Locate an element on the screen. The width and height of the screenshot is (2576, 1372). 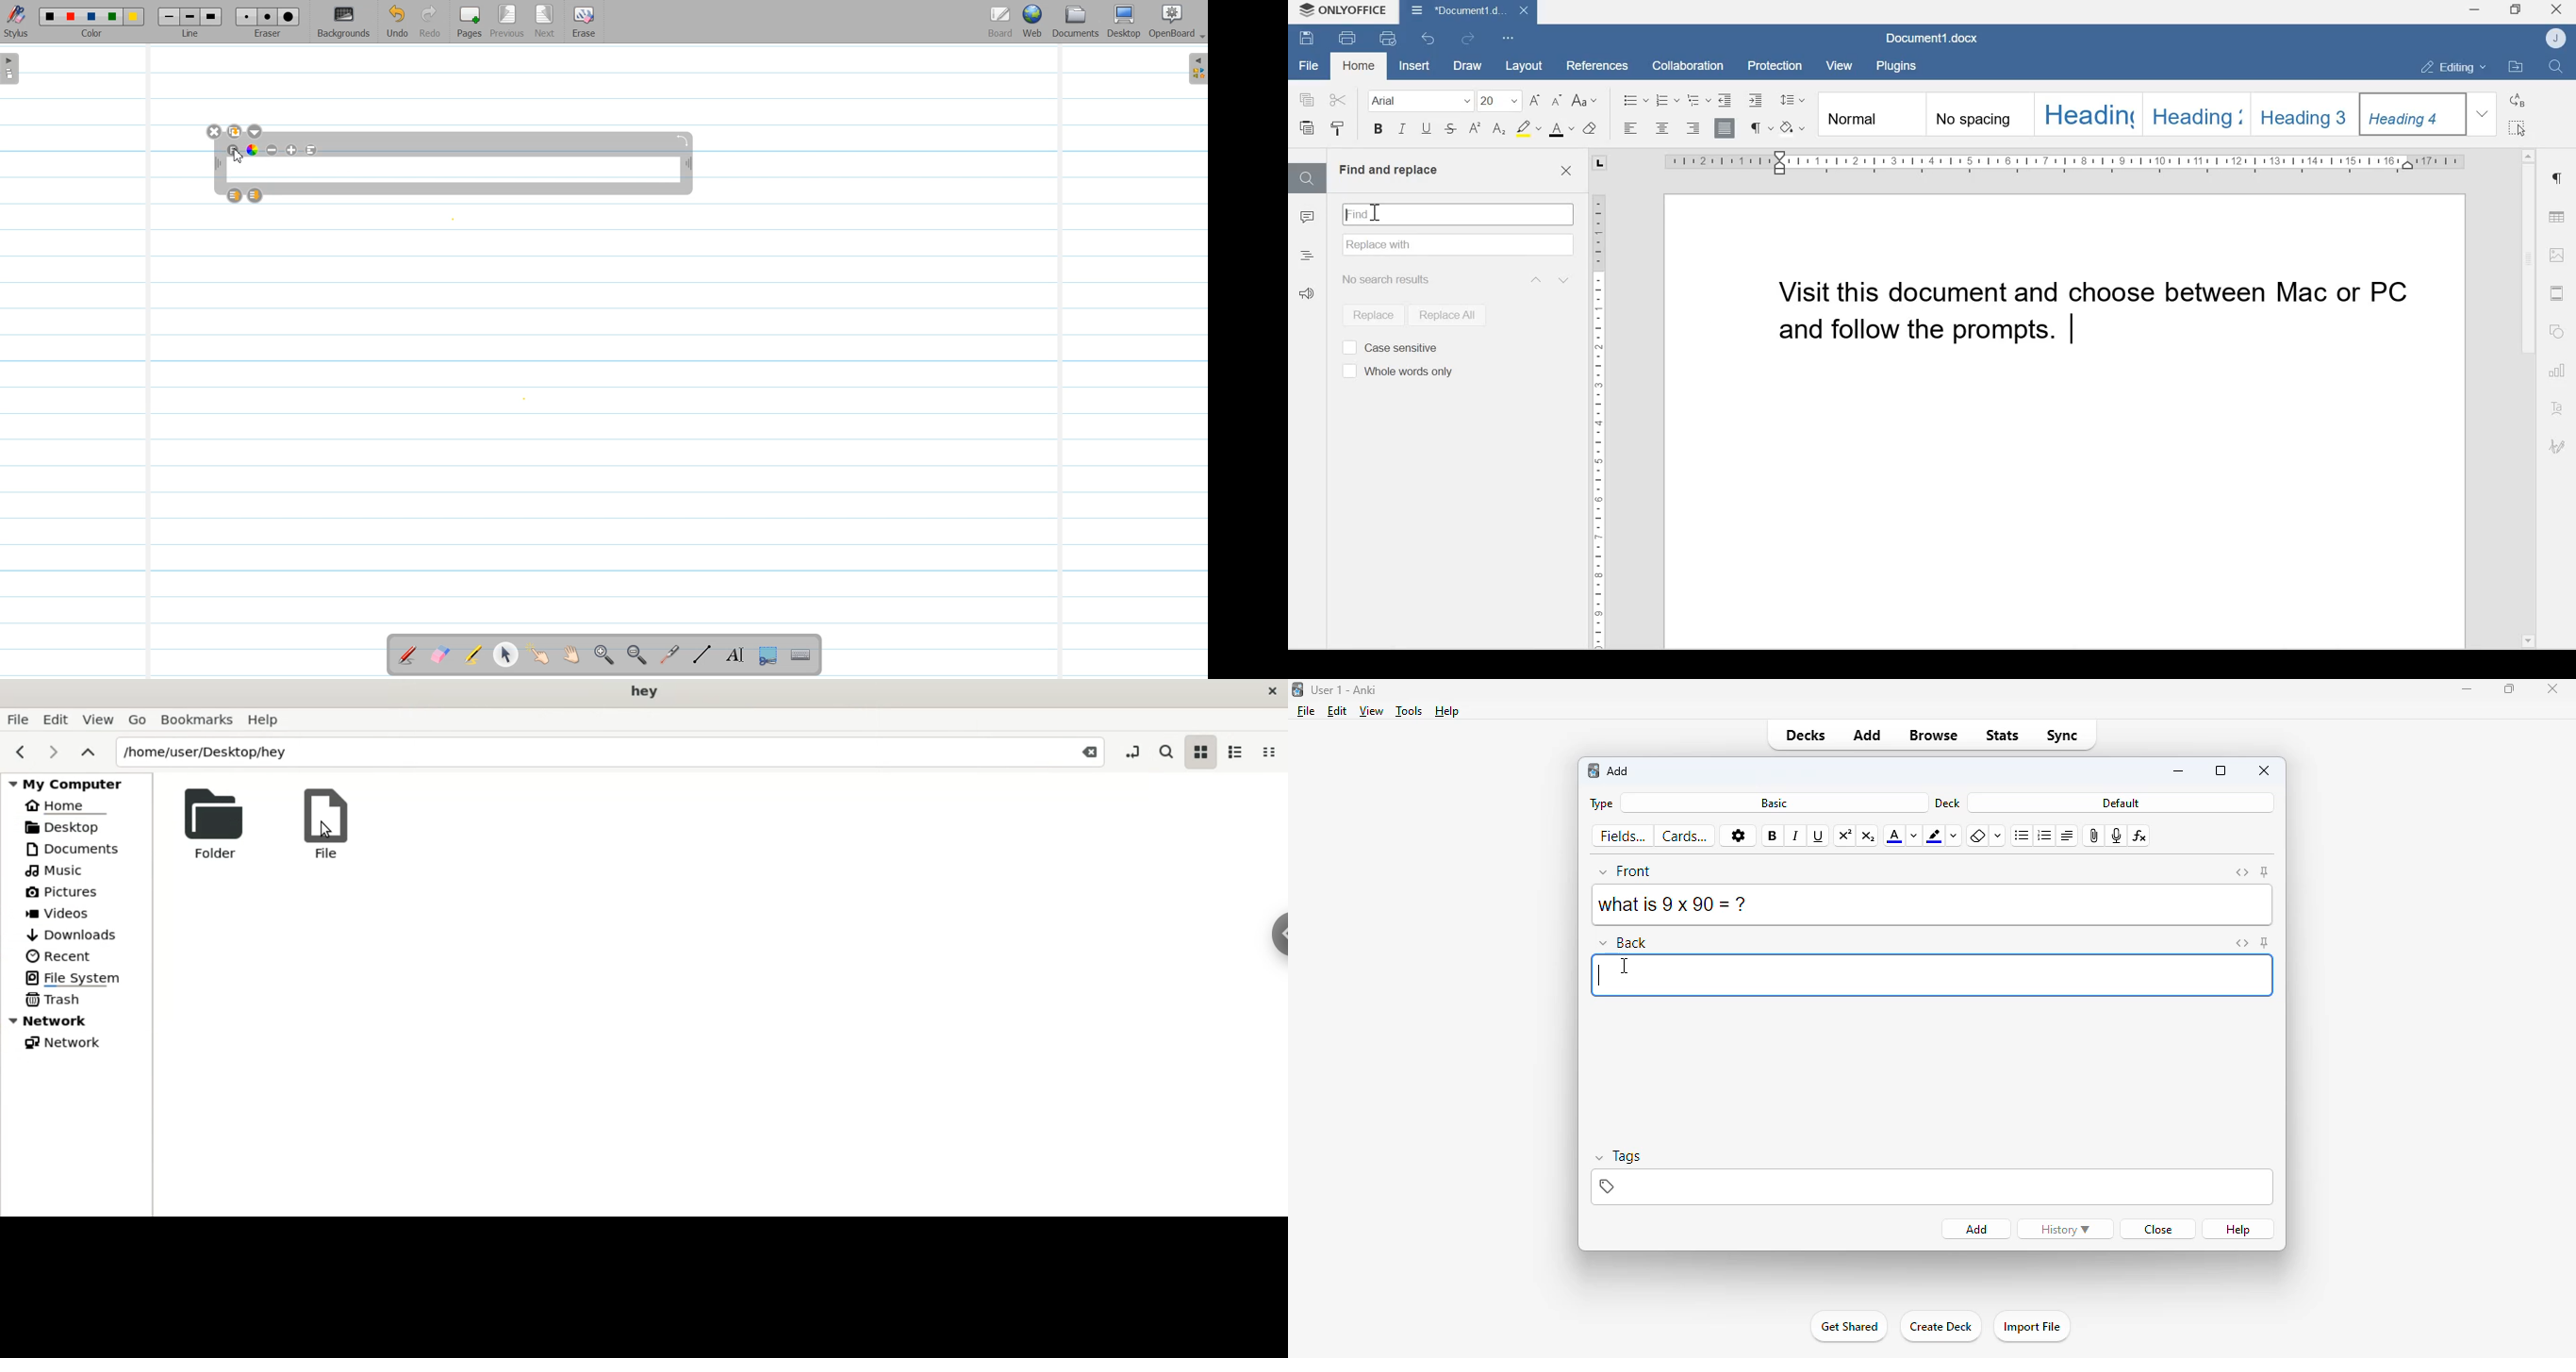
Whole words only is located at coordinates (1395, 372).